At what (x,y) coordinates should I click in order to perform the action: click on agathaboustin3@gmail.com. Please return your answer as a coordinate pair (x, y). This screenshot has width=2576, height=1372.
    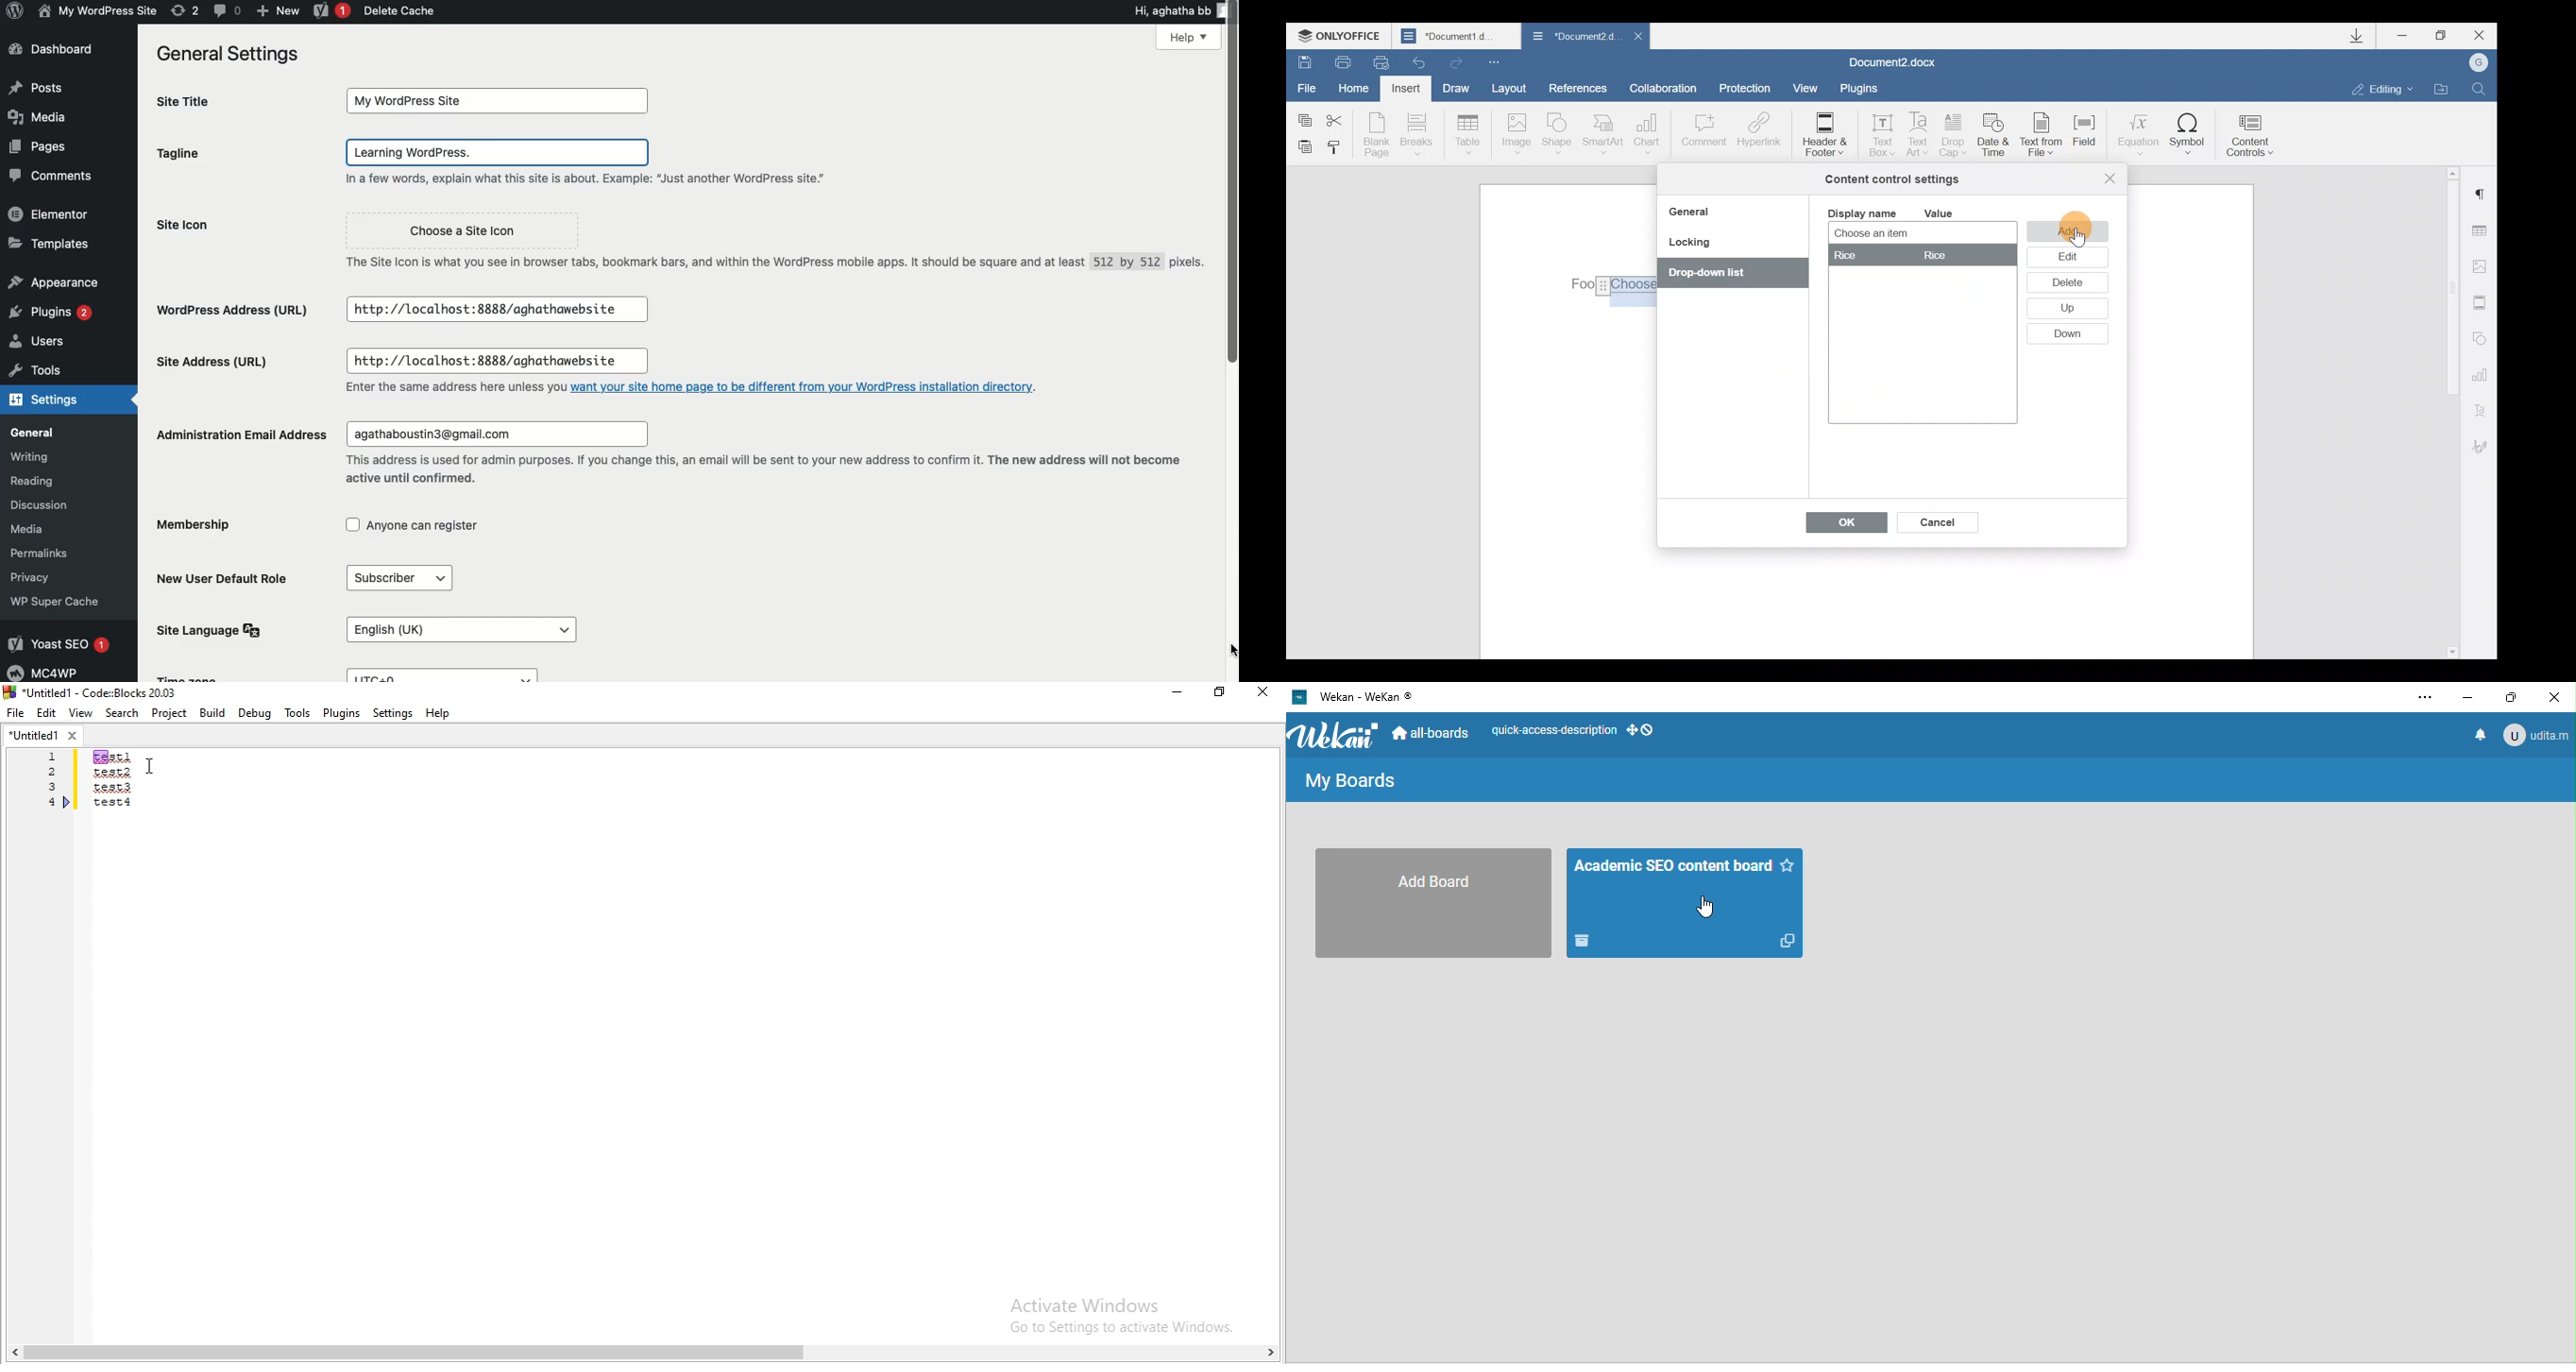
    Looking at the image, I should click on (501, 431).